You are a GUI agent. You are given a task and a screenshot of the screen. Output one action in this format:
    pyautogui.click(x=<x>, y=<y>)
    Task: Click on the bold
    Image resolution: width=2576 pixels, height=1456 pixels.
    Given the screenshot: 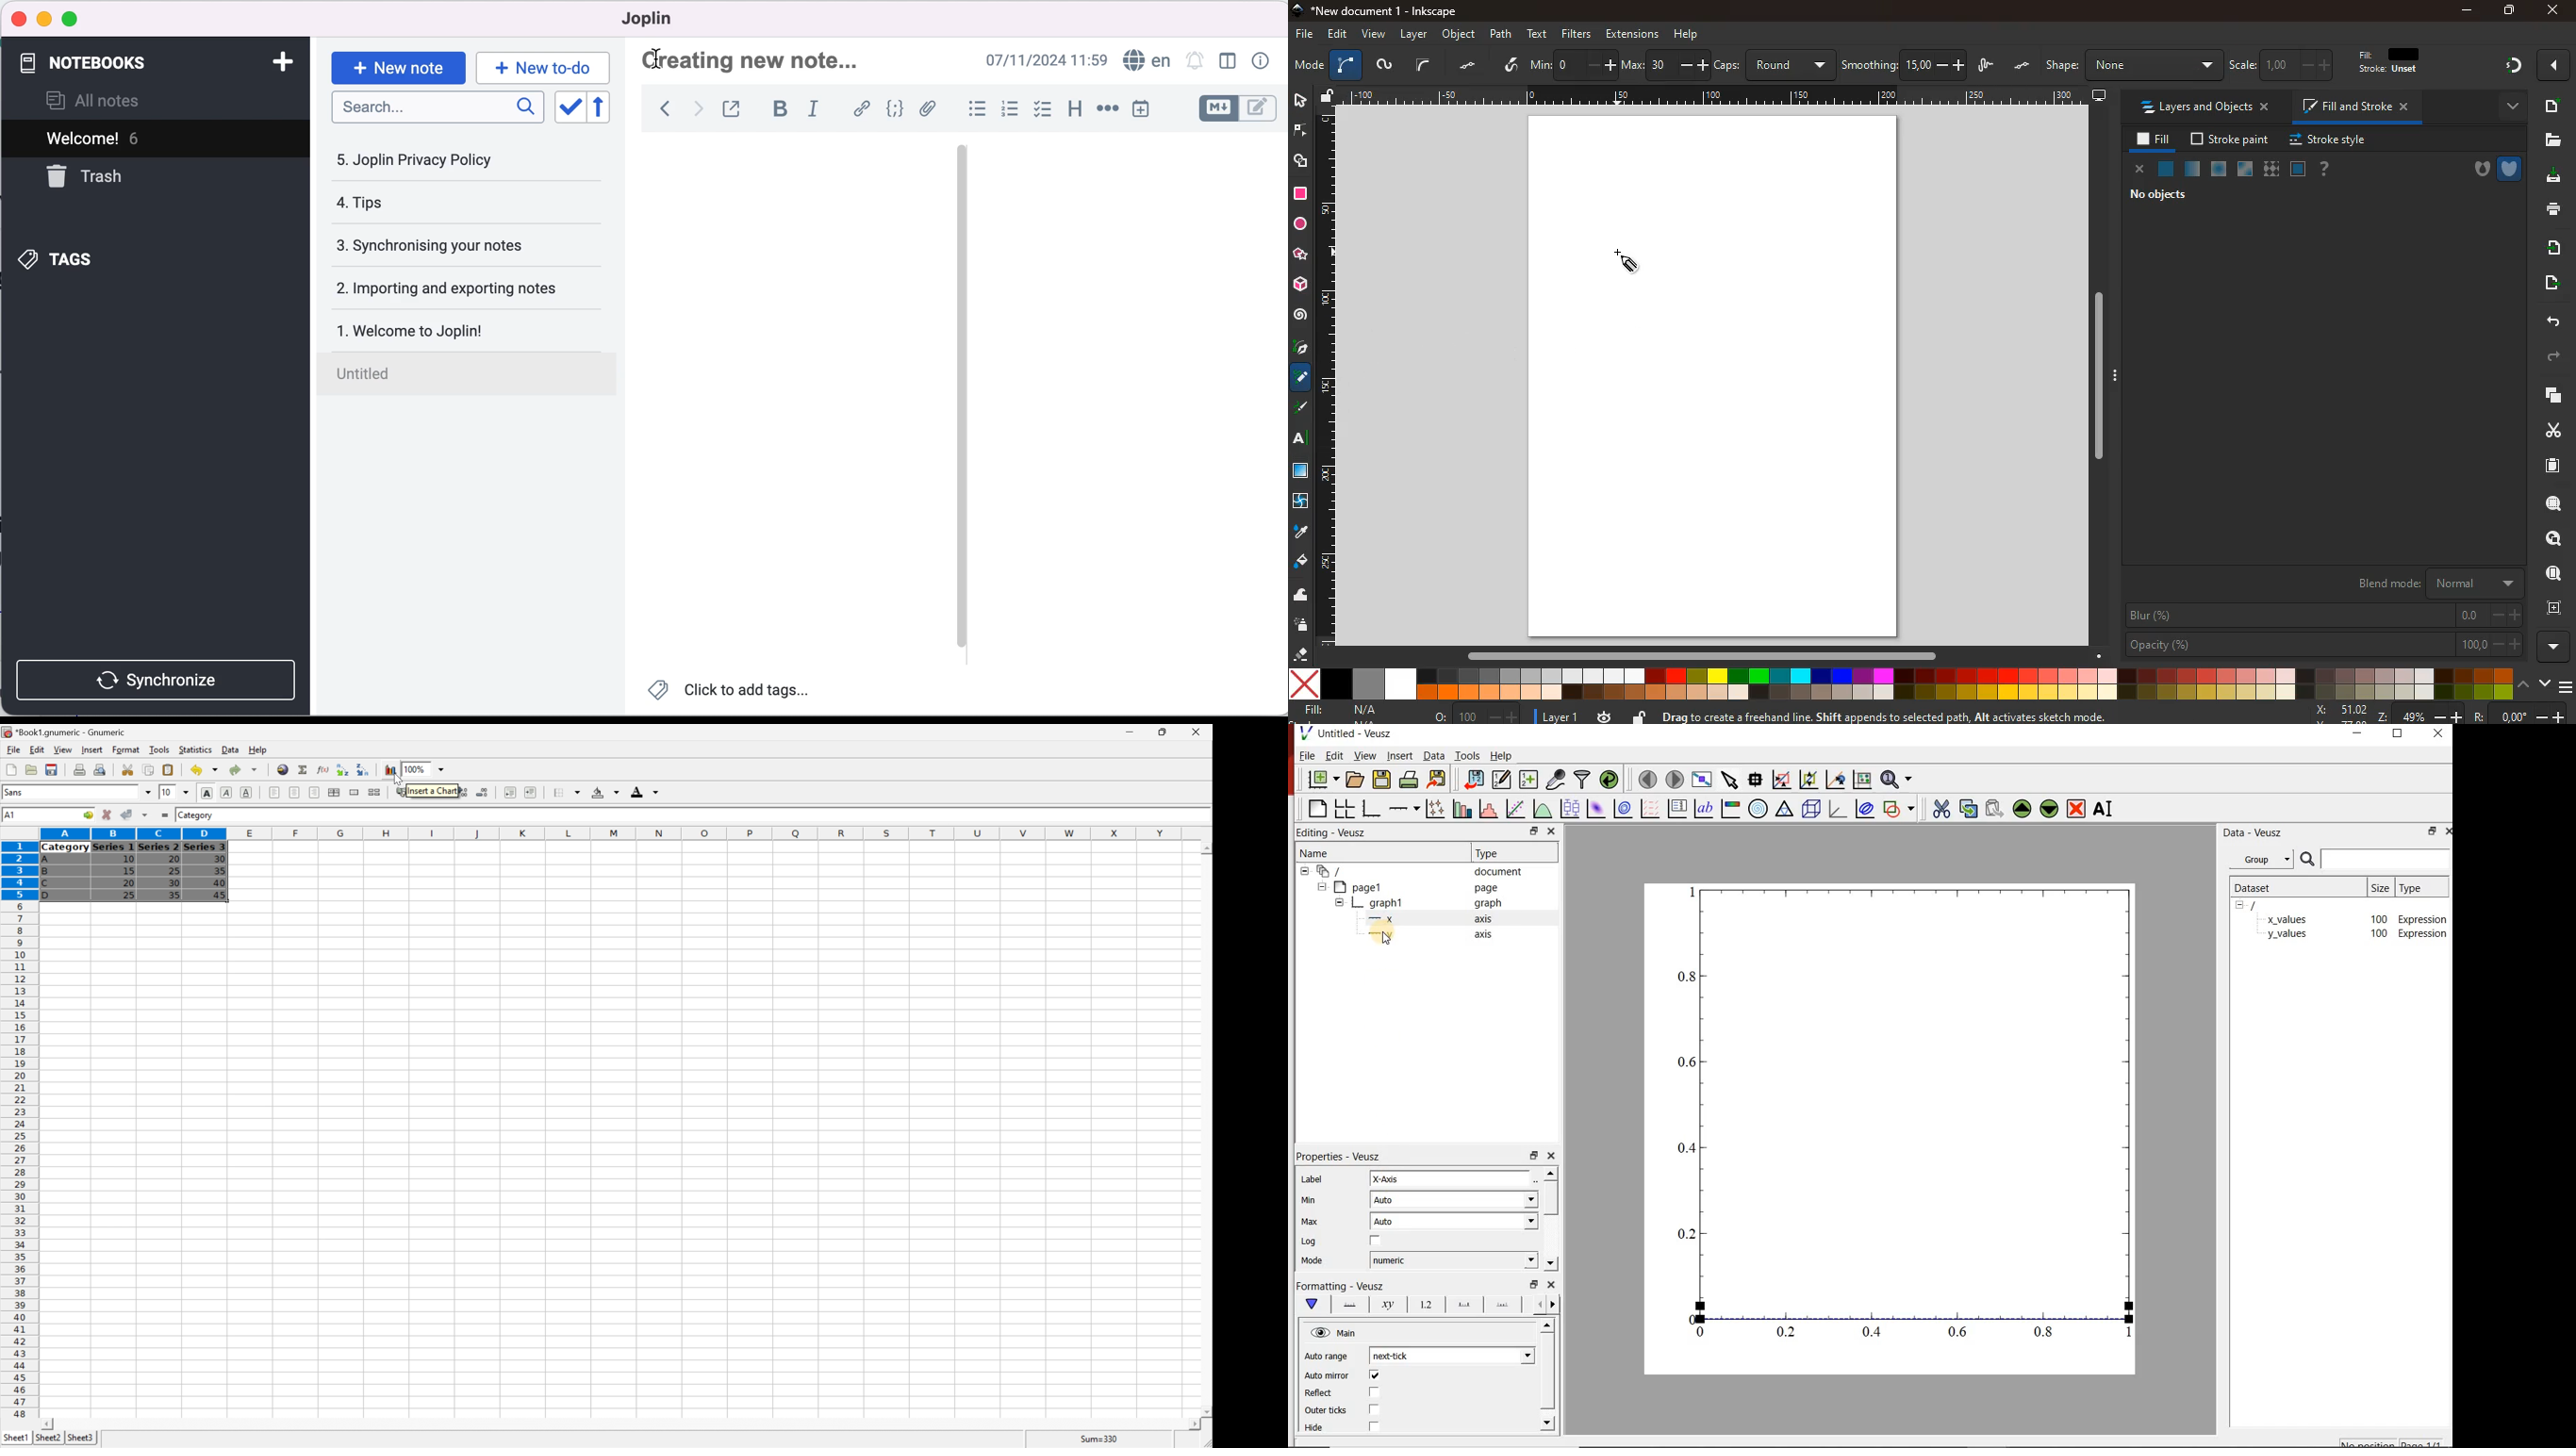 What is the action you would take?
    pyautogui.click(x=780, y=110)
    